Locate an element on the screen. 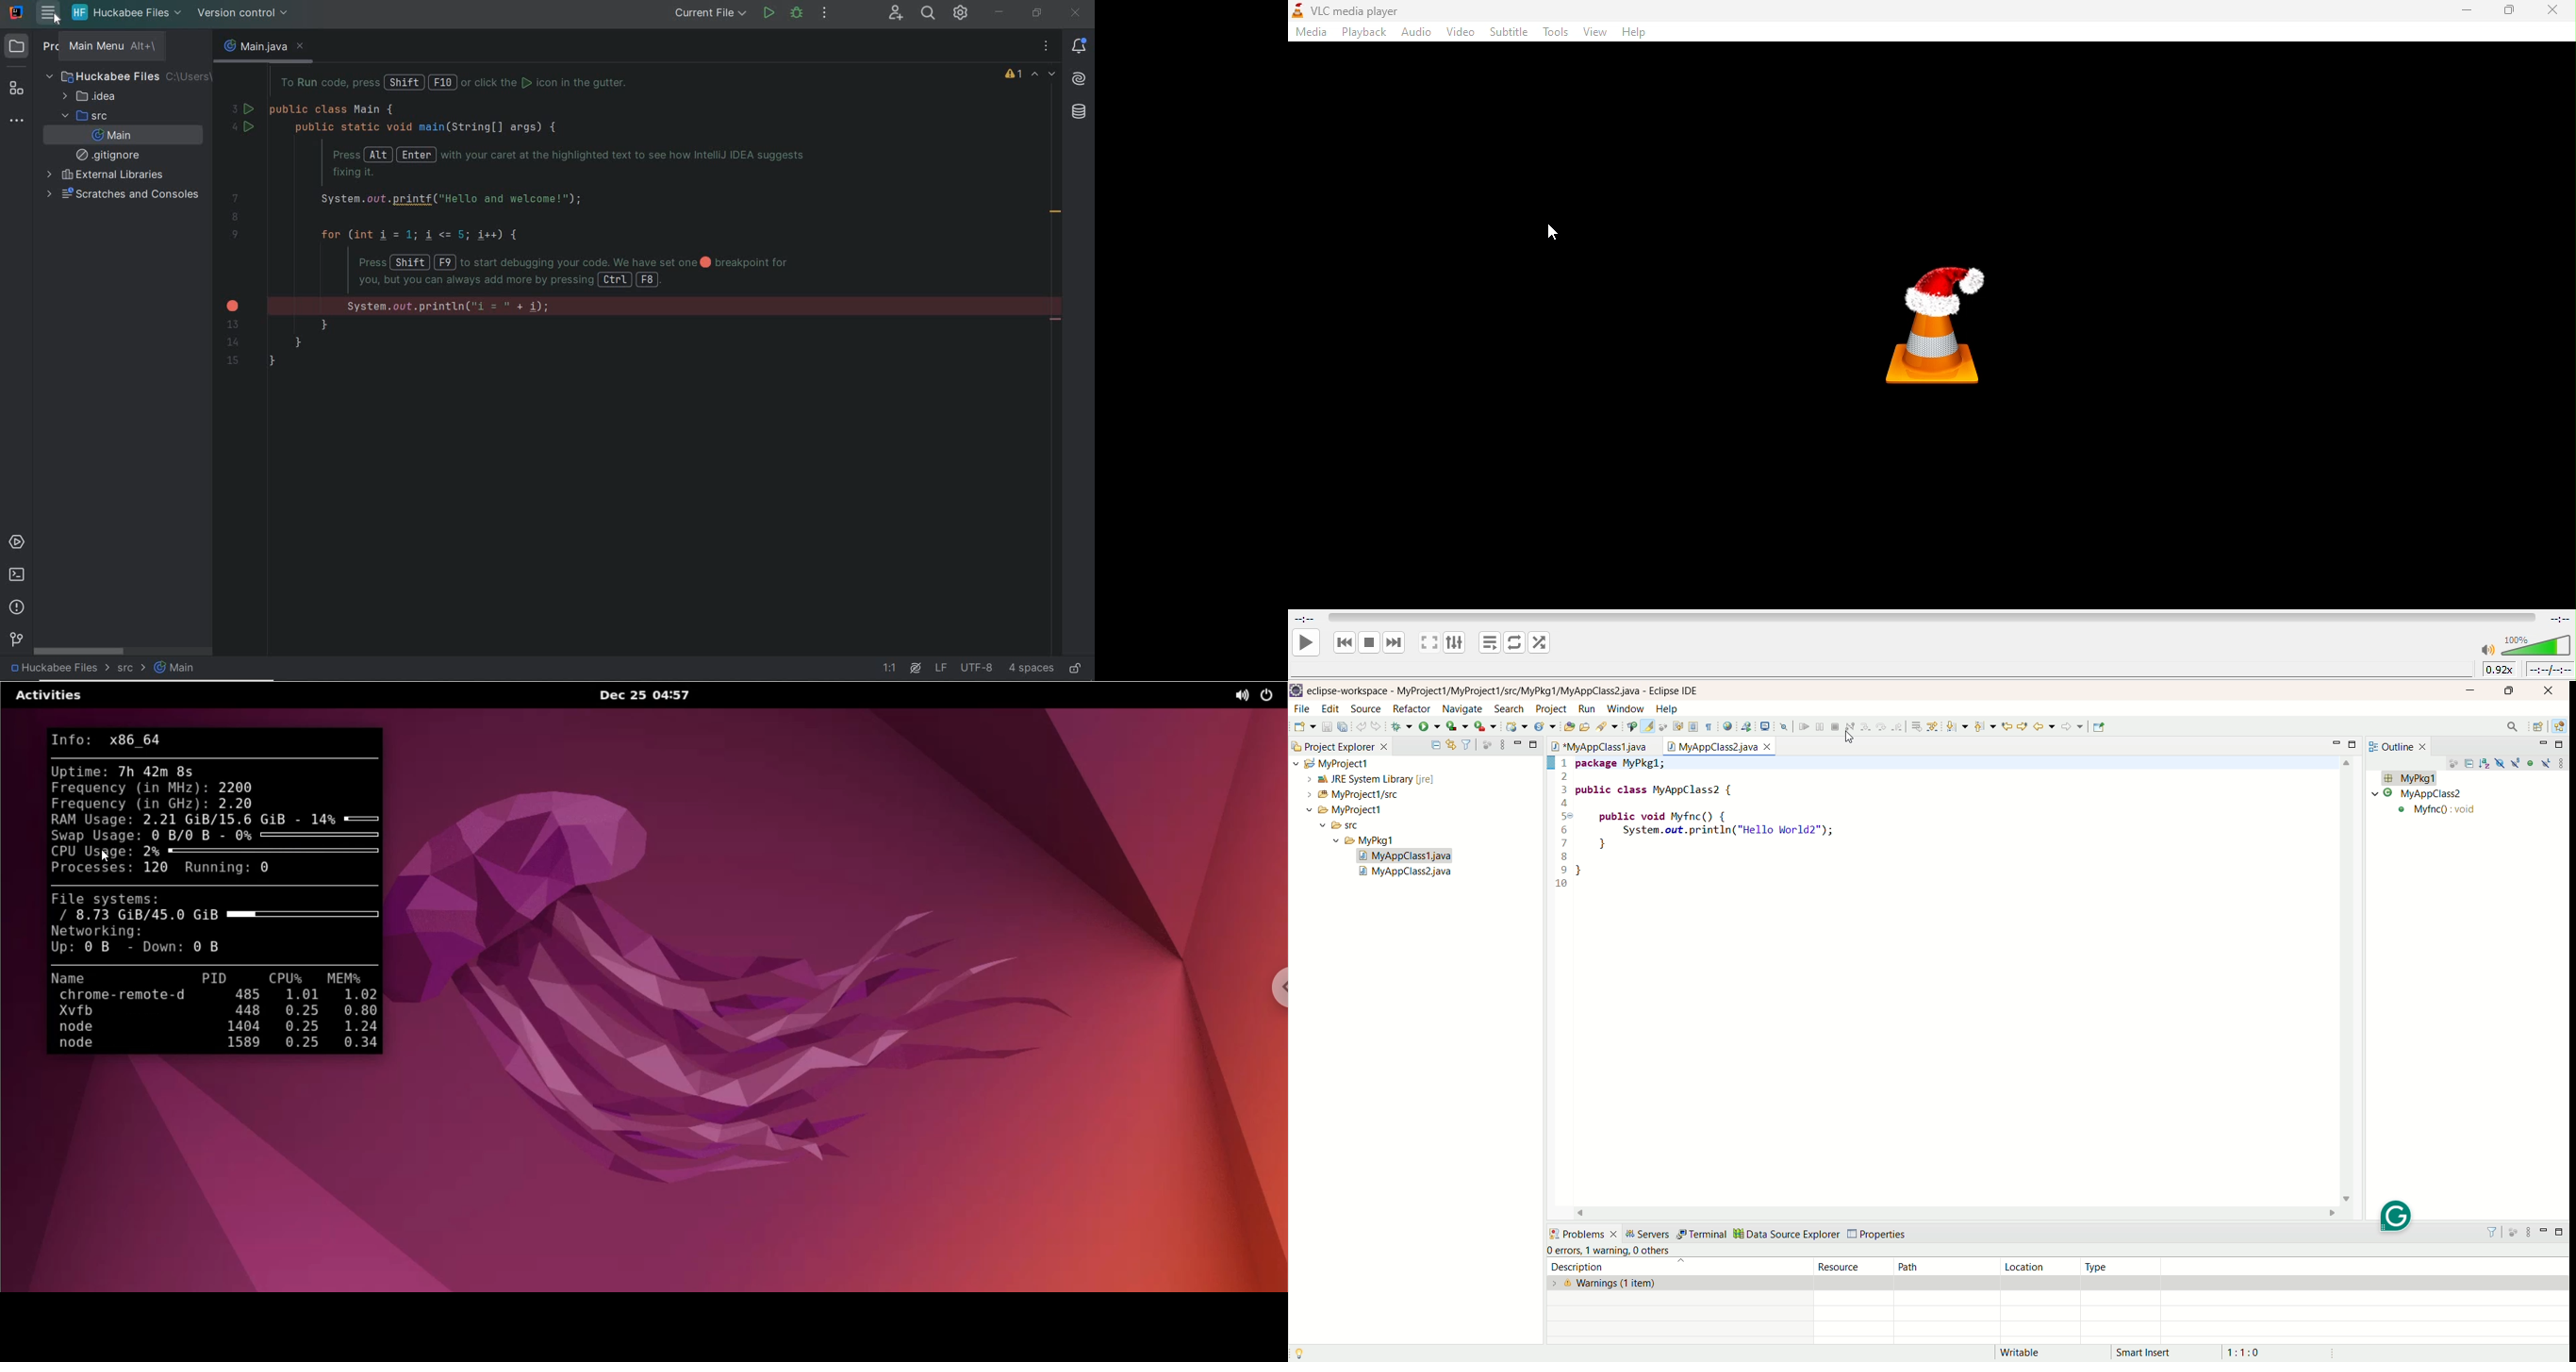  link with editor is located at coordinates (1452, 744).